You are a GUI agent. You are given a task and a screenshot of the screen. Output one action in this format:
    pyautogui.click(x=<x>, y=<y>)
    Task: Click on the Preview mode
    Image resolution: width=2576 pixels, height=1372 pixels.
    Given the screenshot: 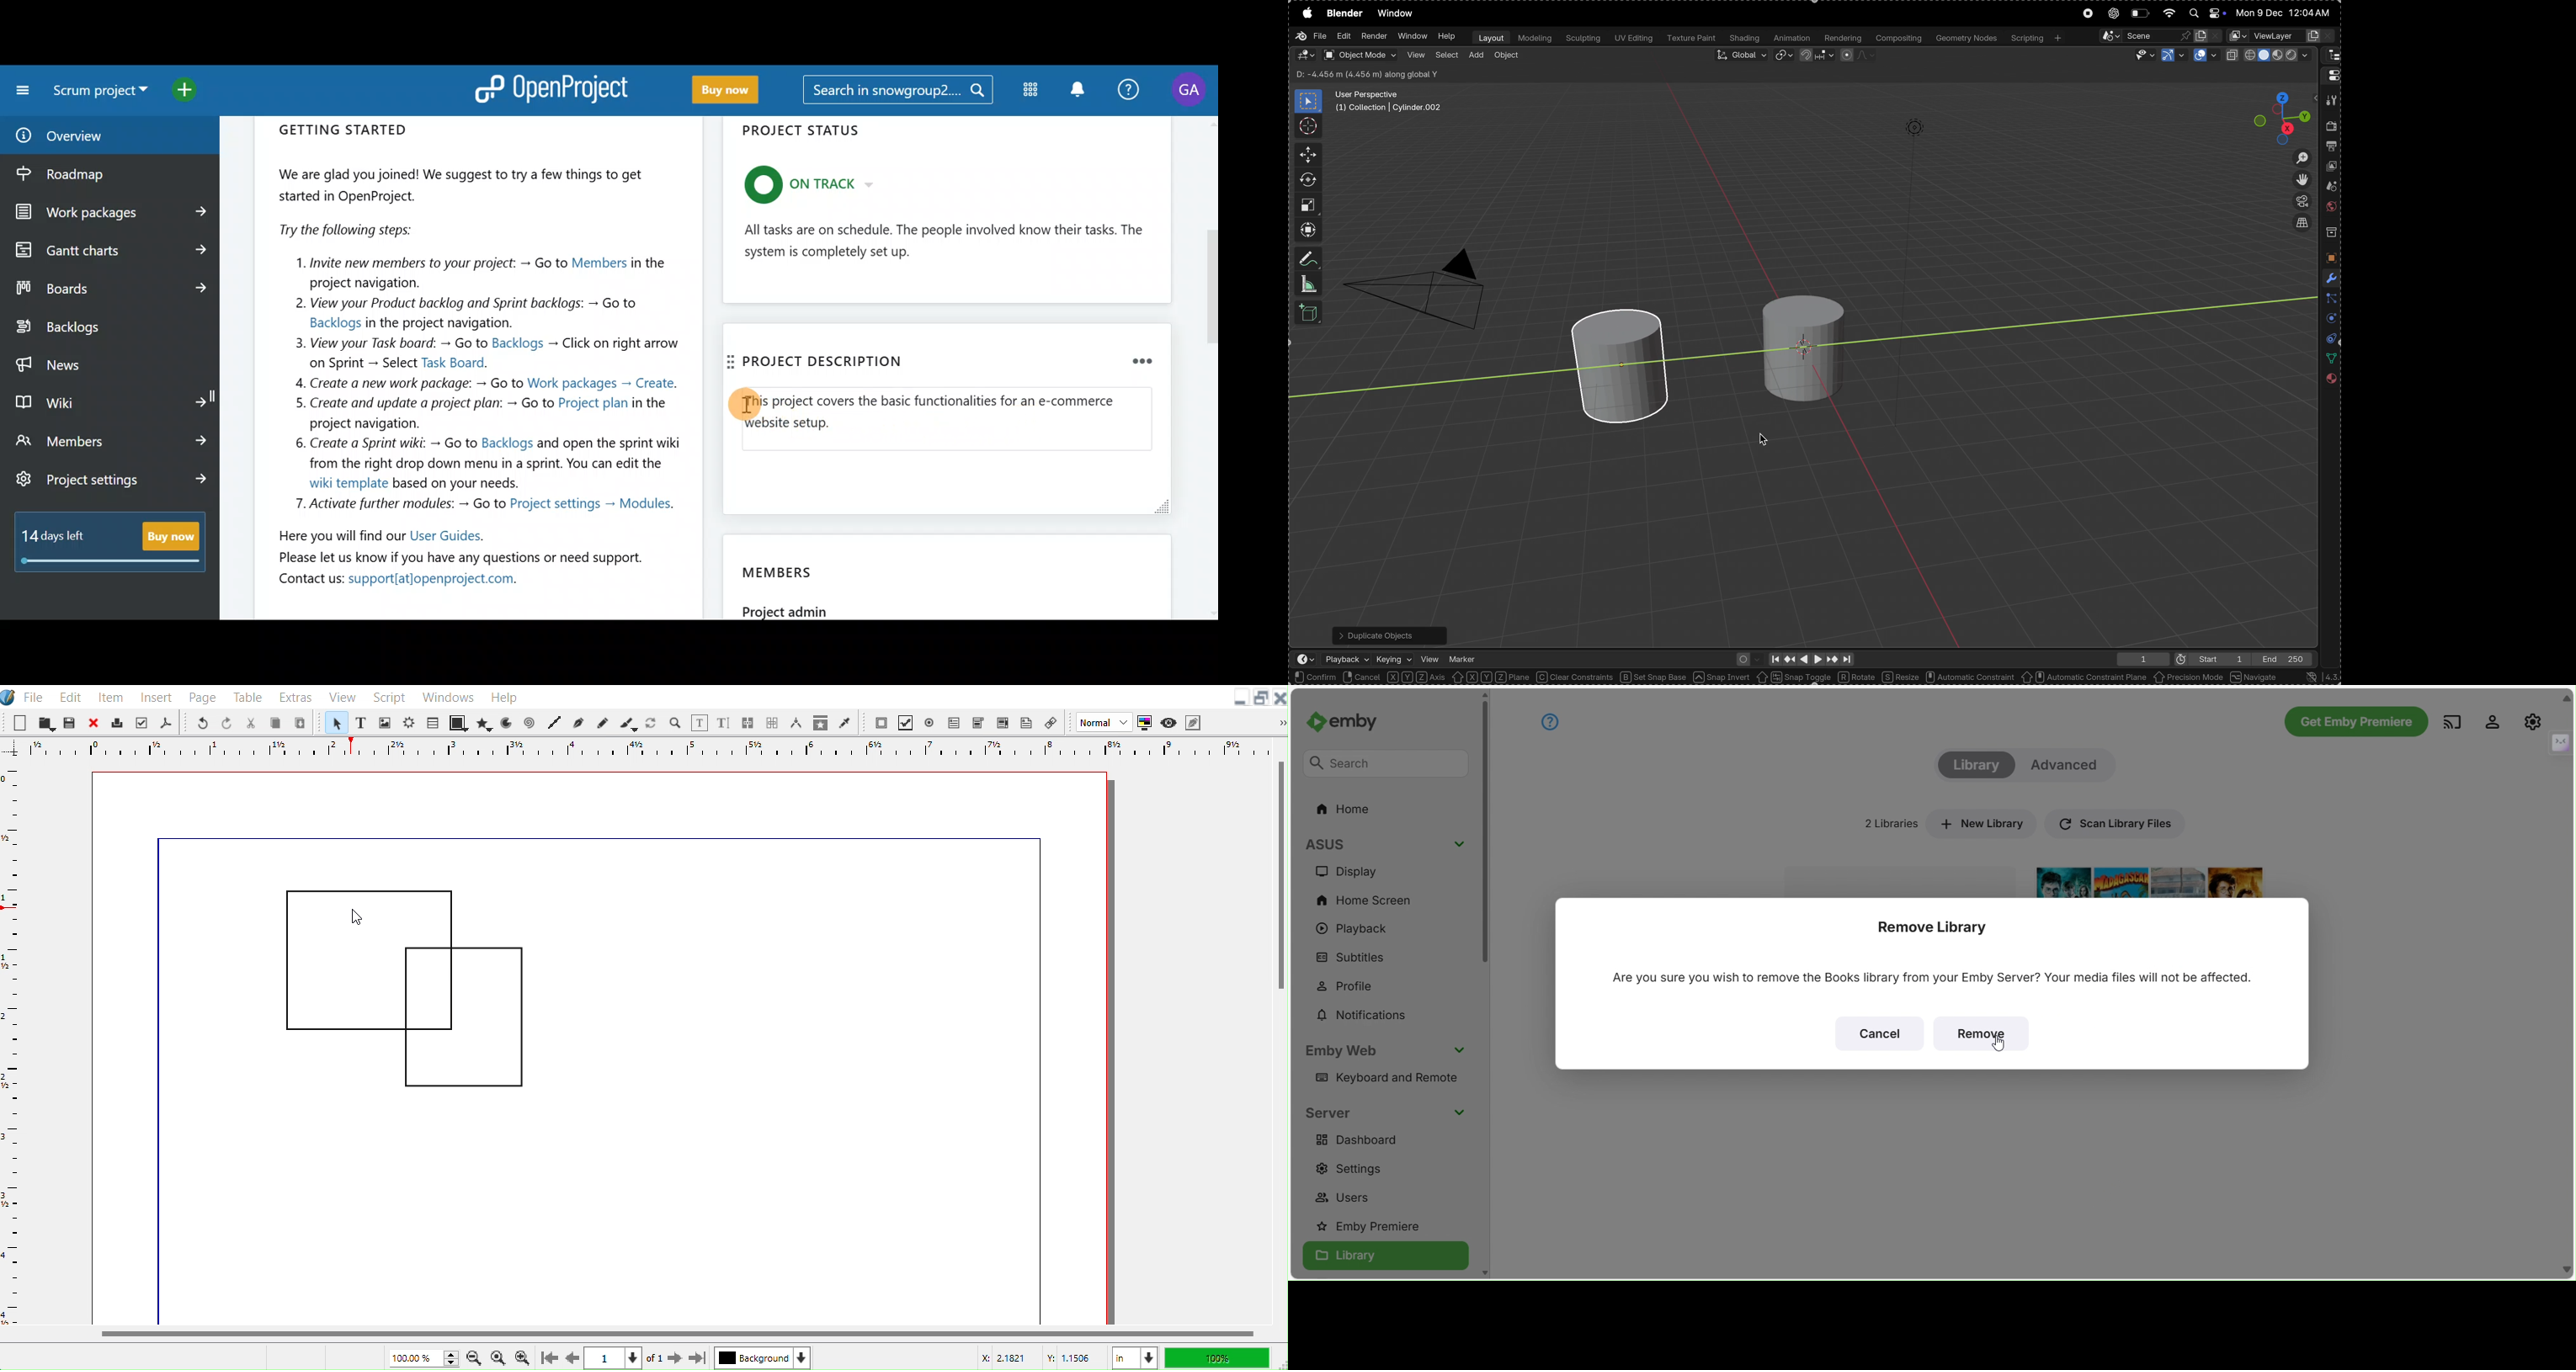 What is the action you would take?
    pyautogui.click(x=1168, y=721)
    